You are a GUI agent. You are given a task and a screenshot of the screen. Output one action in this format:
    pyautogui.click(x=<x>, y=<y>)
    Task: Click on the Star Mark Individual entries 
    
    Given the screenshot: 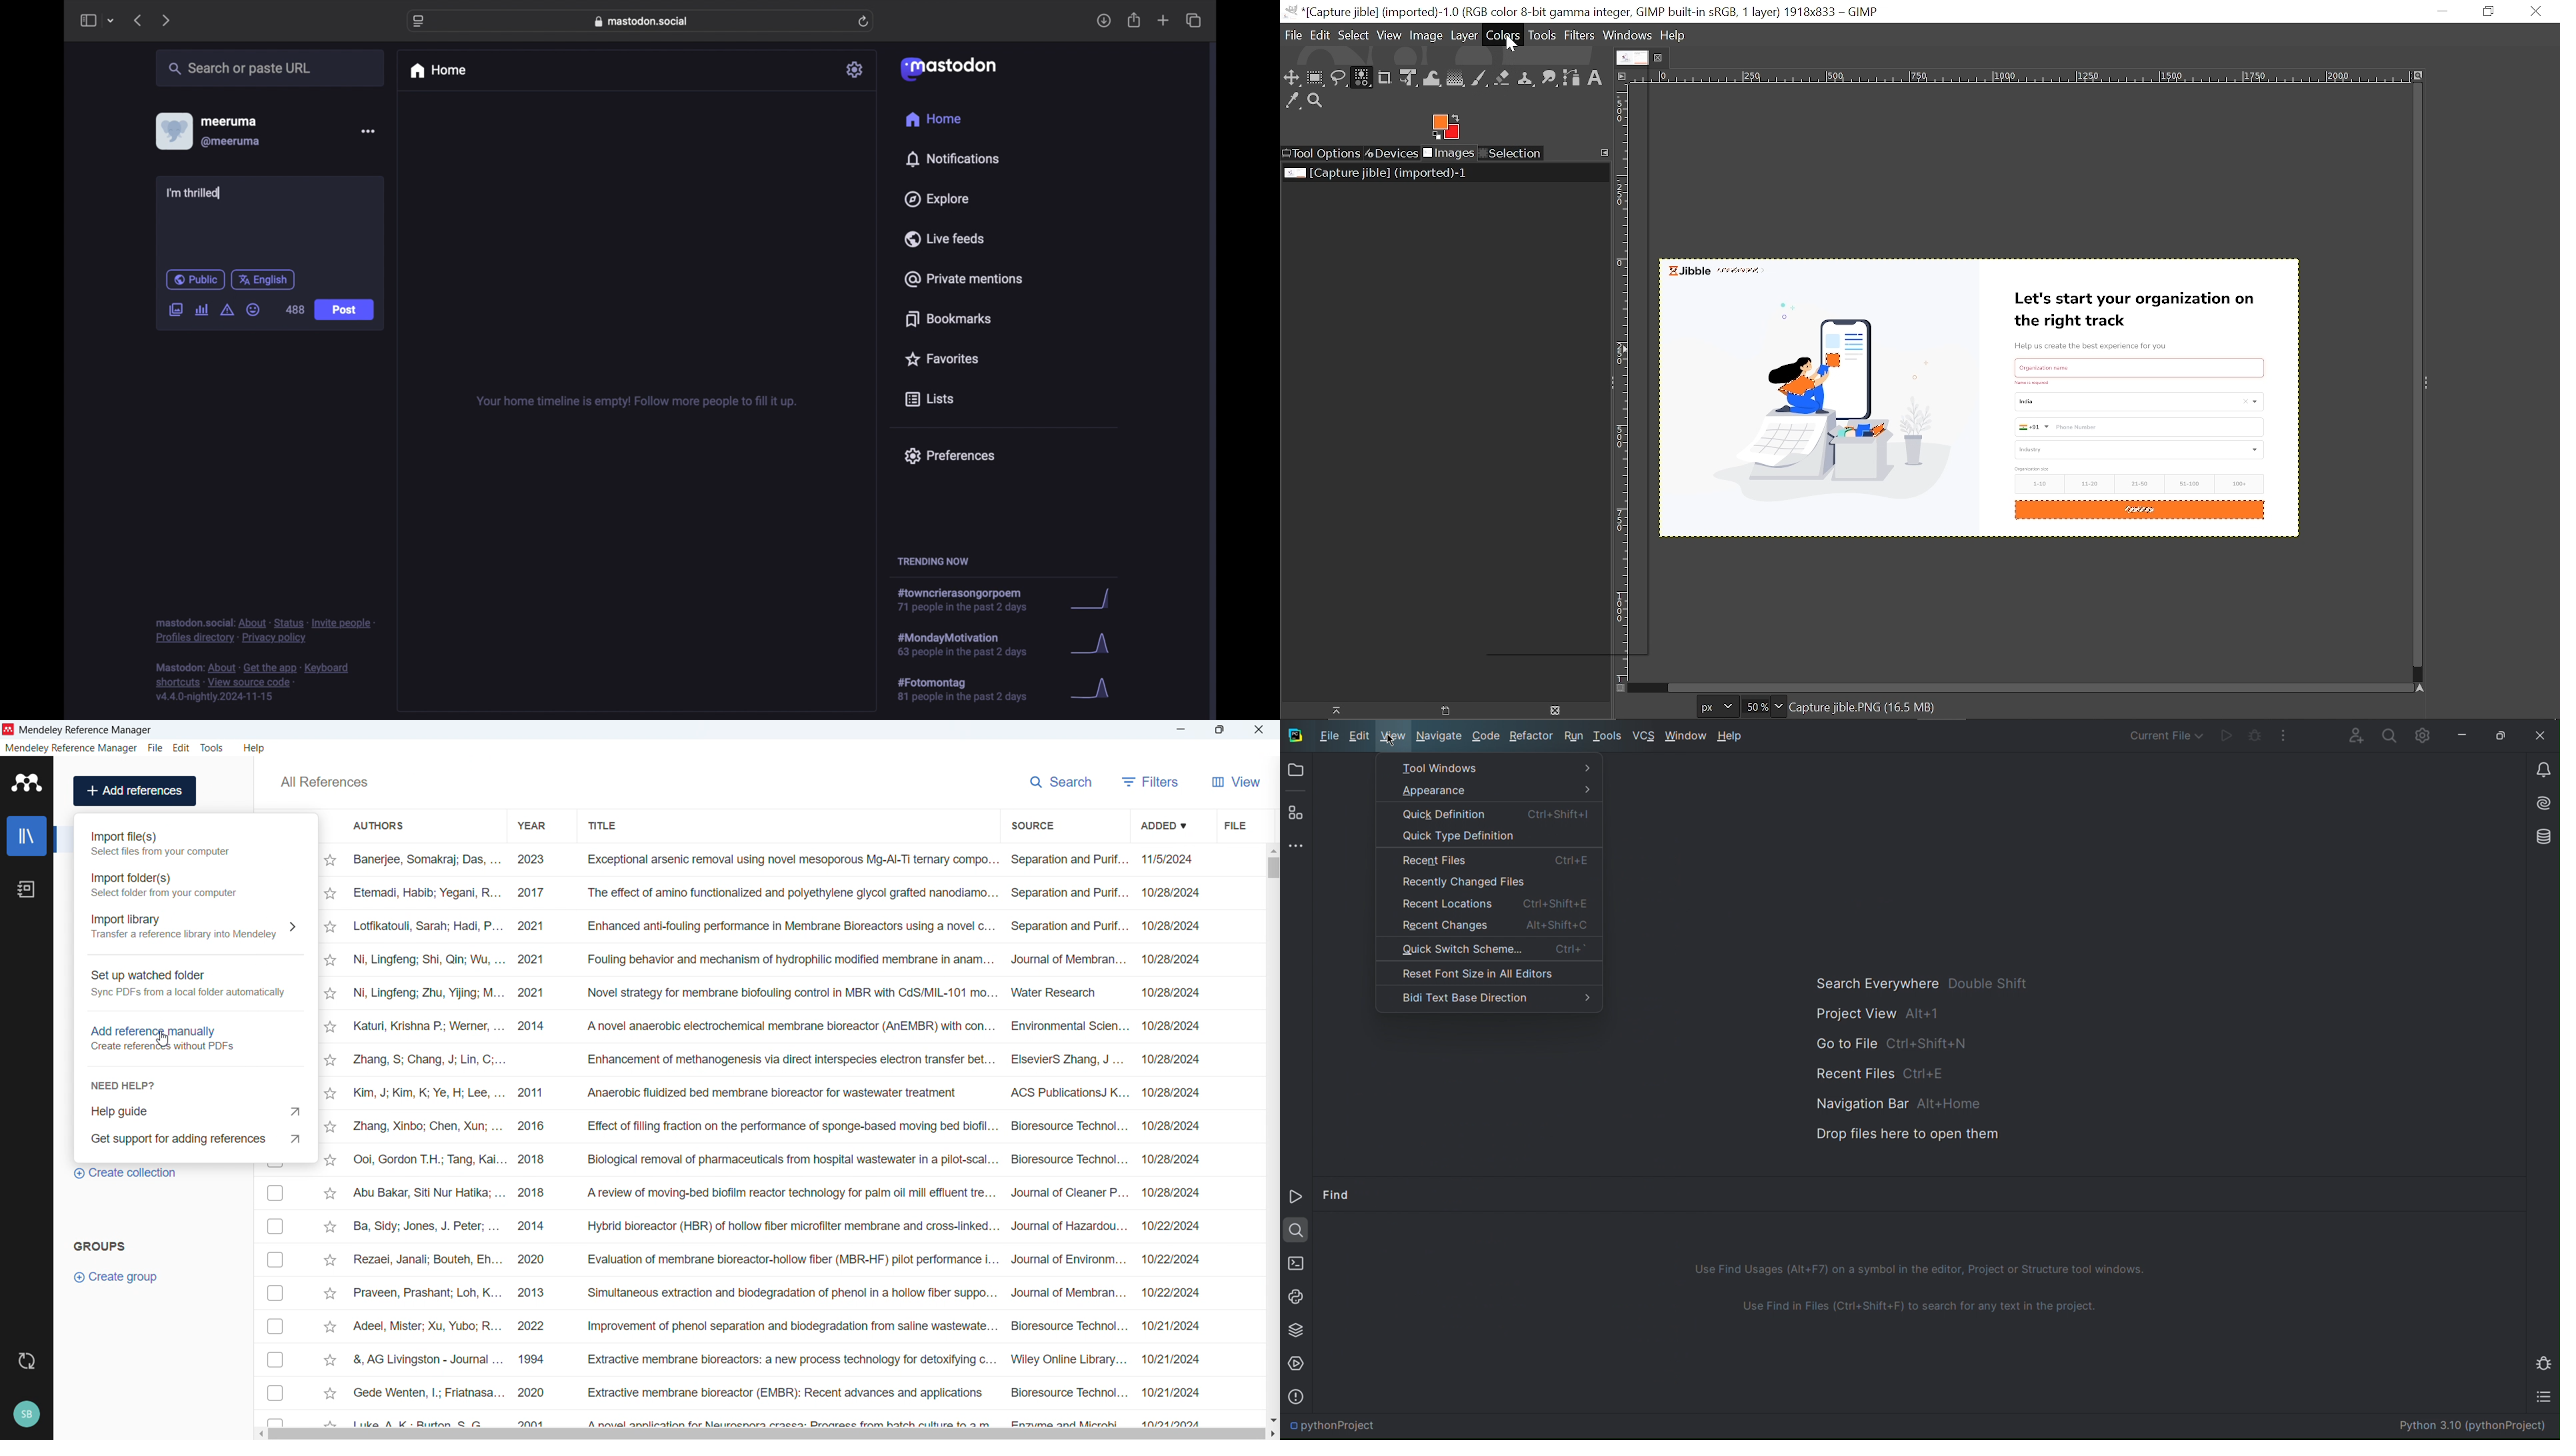 What is the action you would take?
    pyautogui.click(x=329, y=1137)
    